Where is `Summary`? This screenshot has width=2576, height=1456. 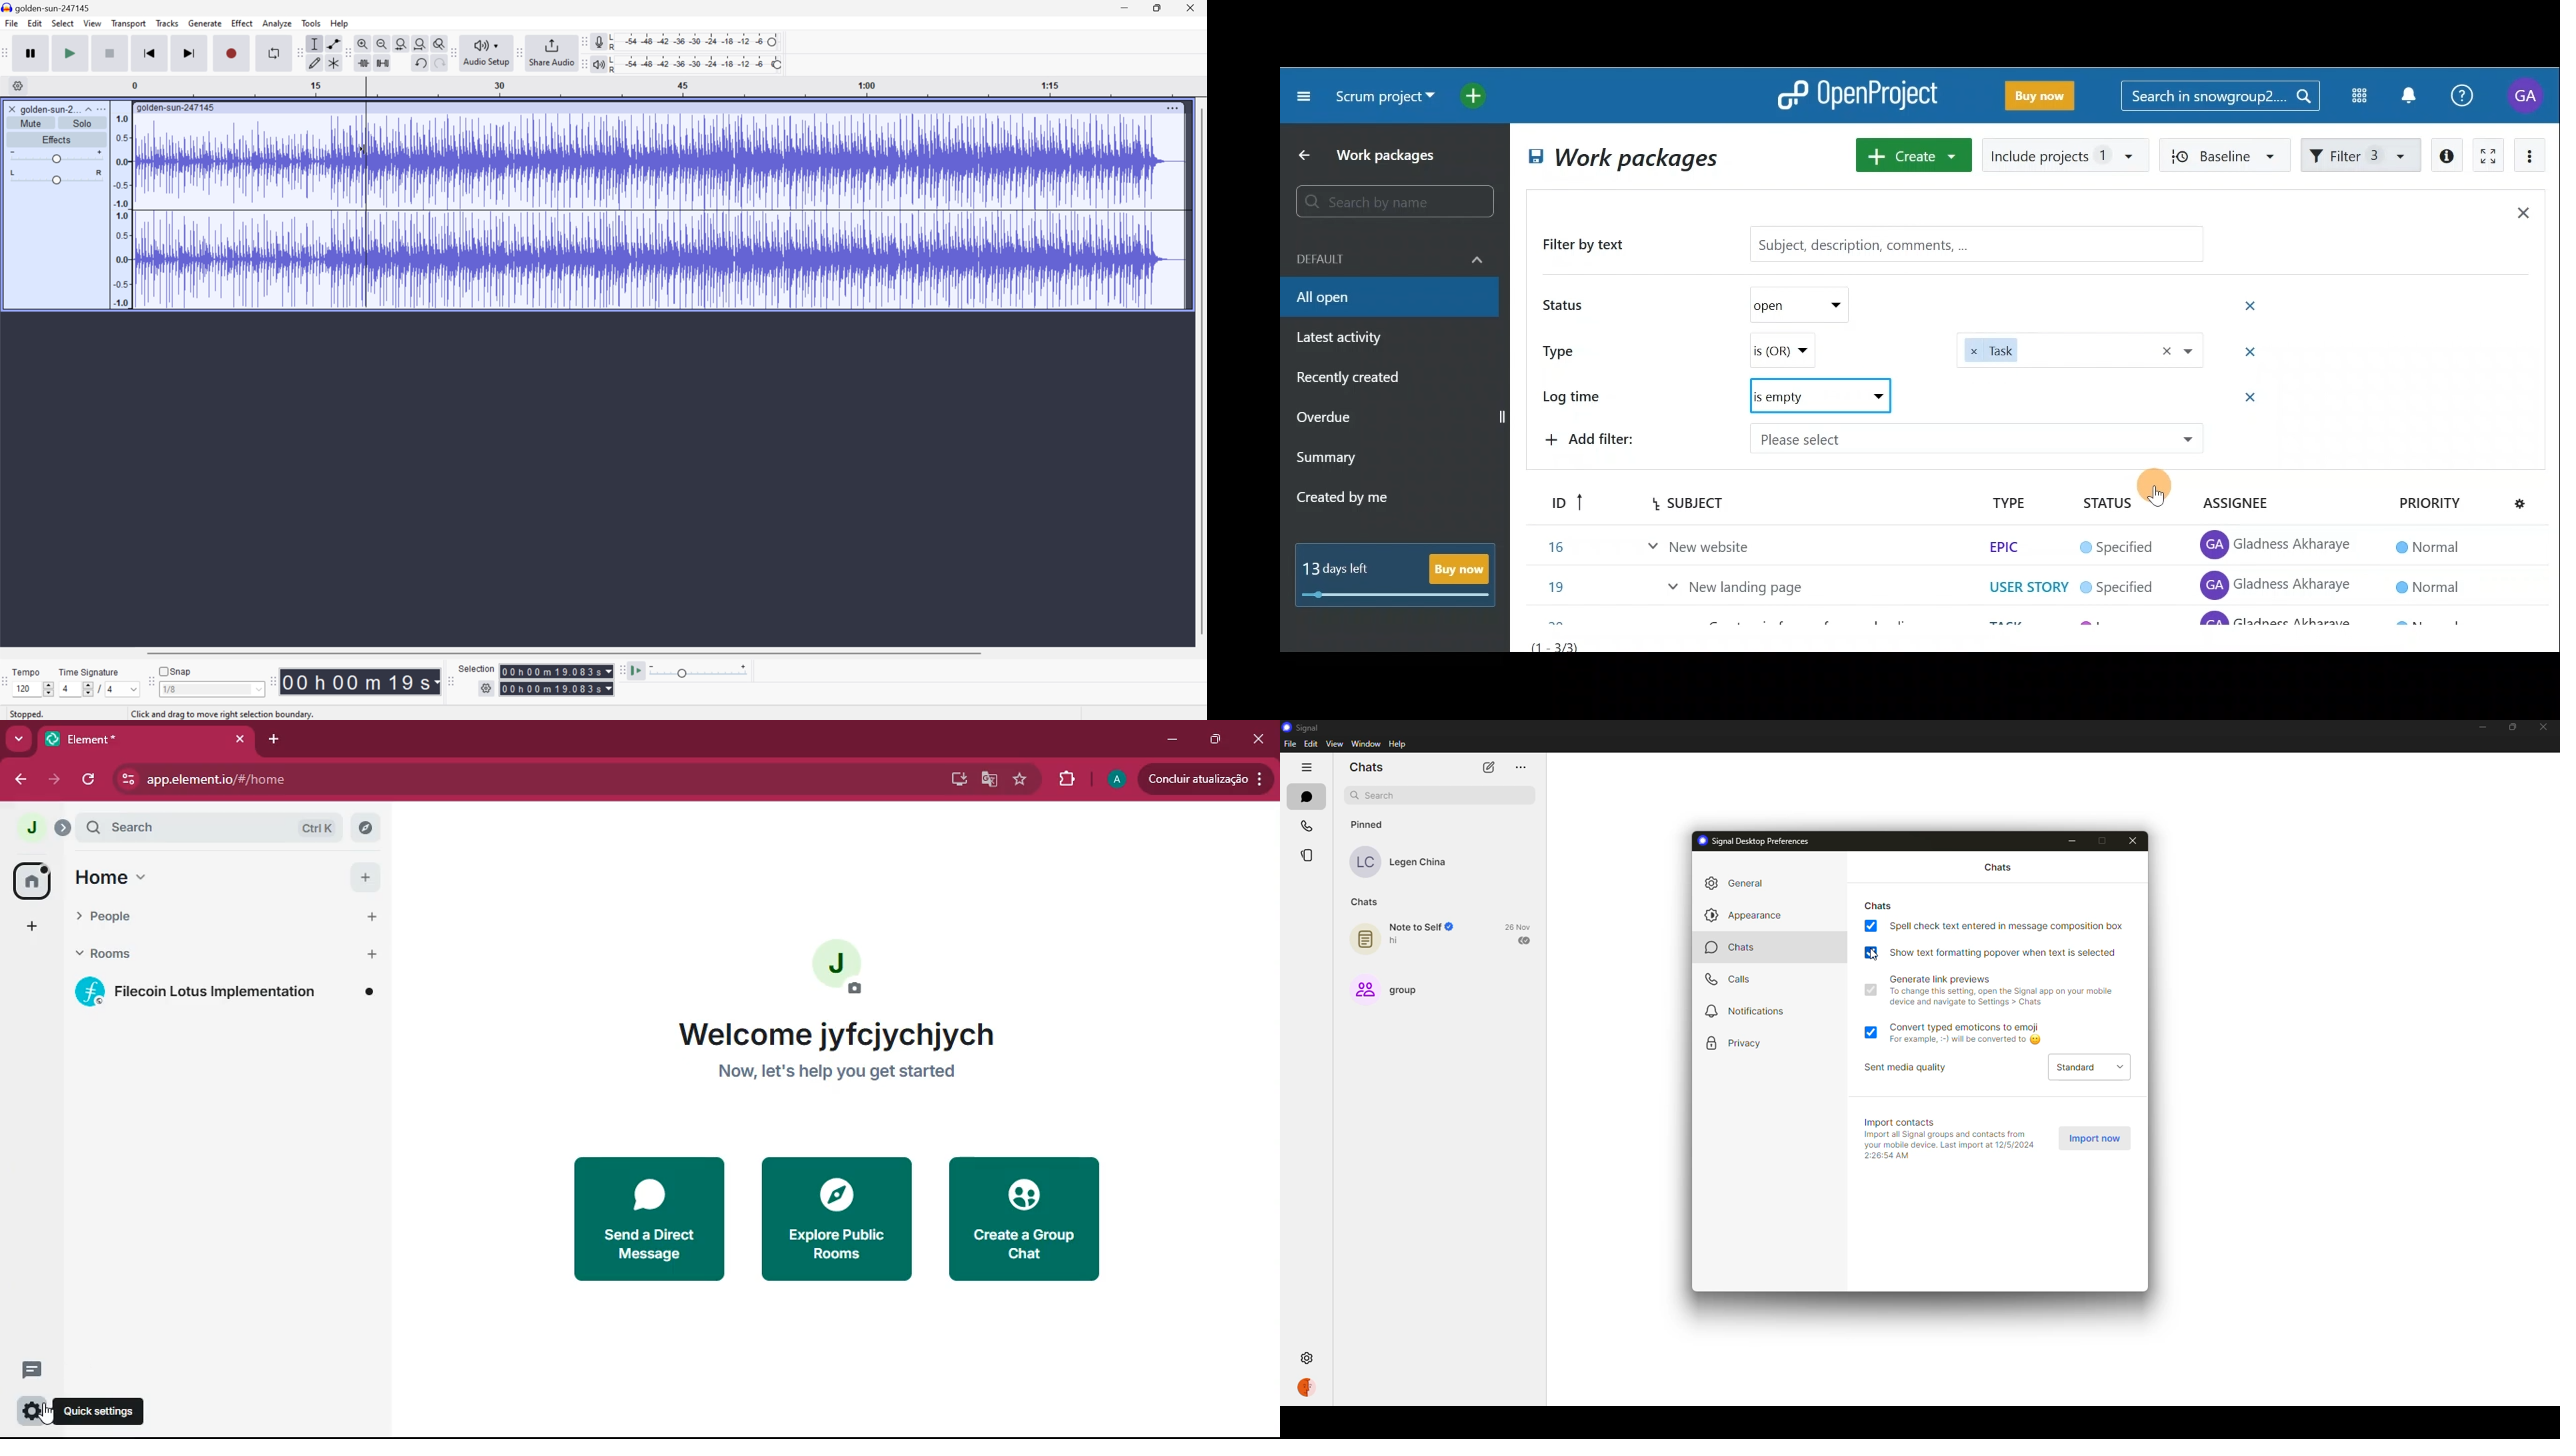 Summary is located at coordinates (1327, 460).